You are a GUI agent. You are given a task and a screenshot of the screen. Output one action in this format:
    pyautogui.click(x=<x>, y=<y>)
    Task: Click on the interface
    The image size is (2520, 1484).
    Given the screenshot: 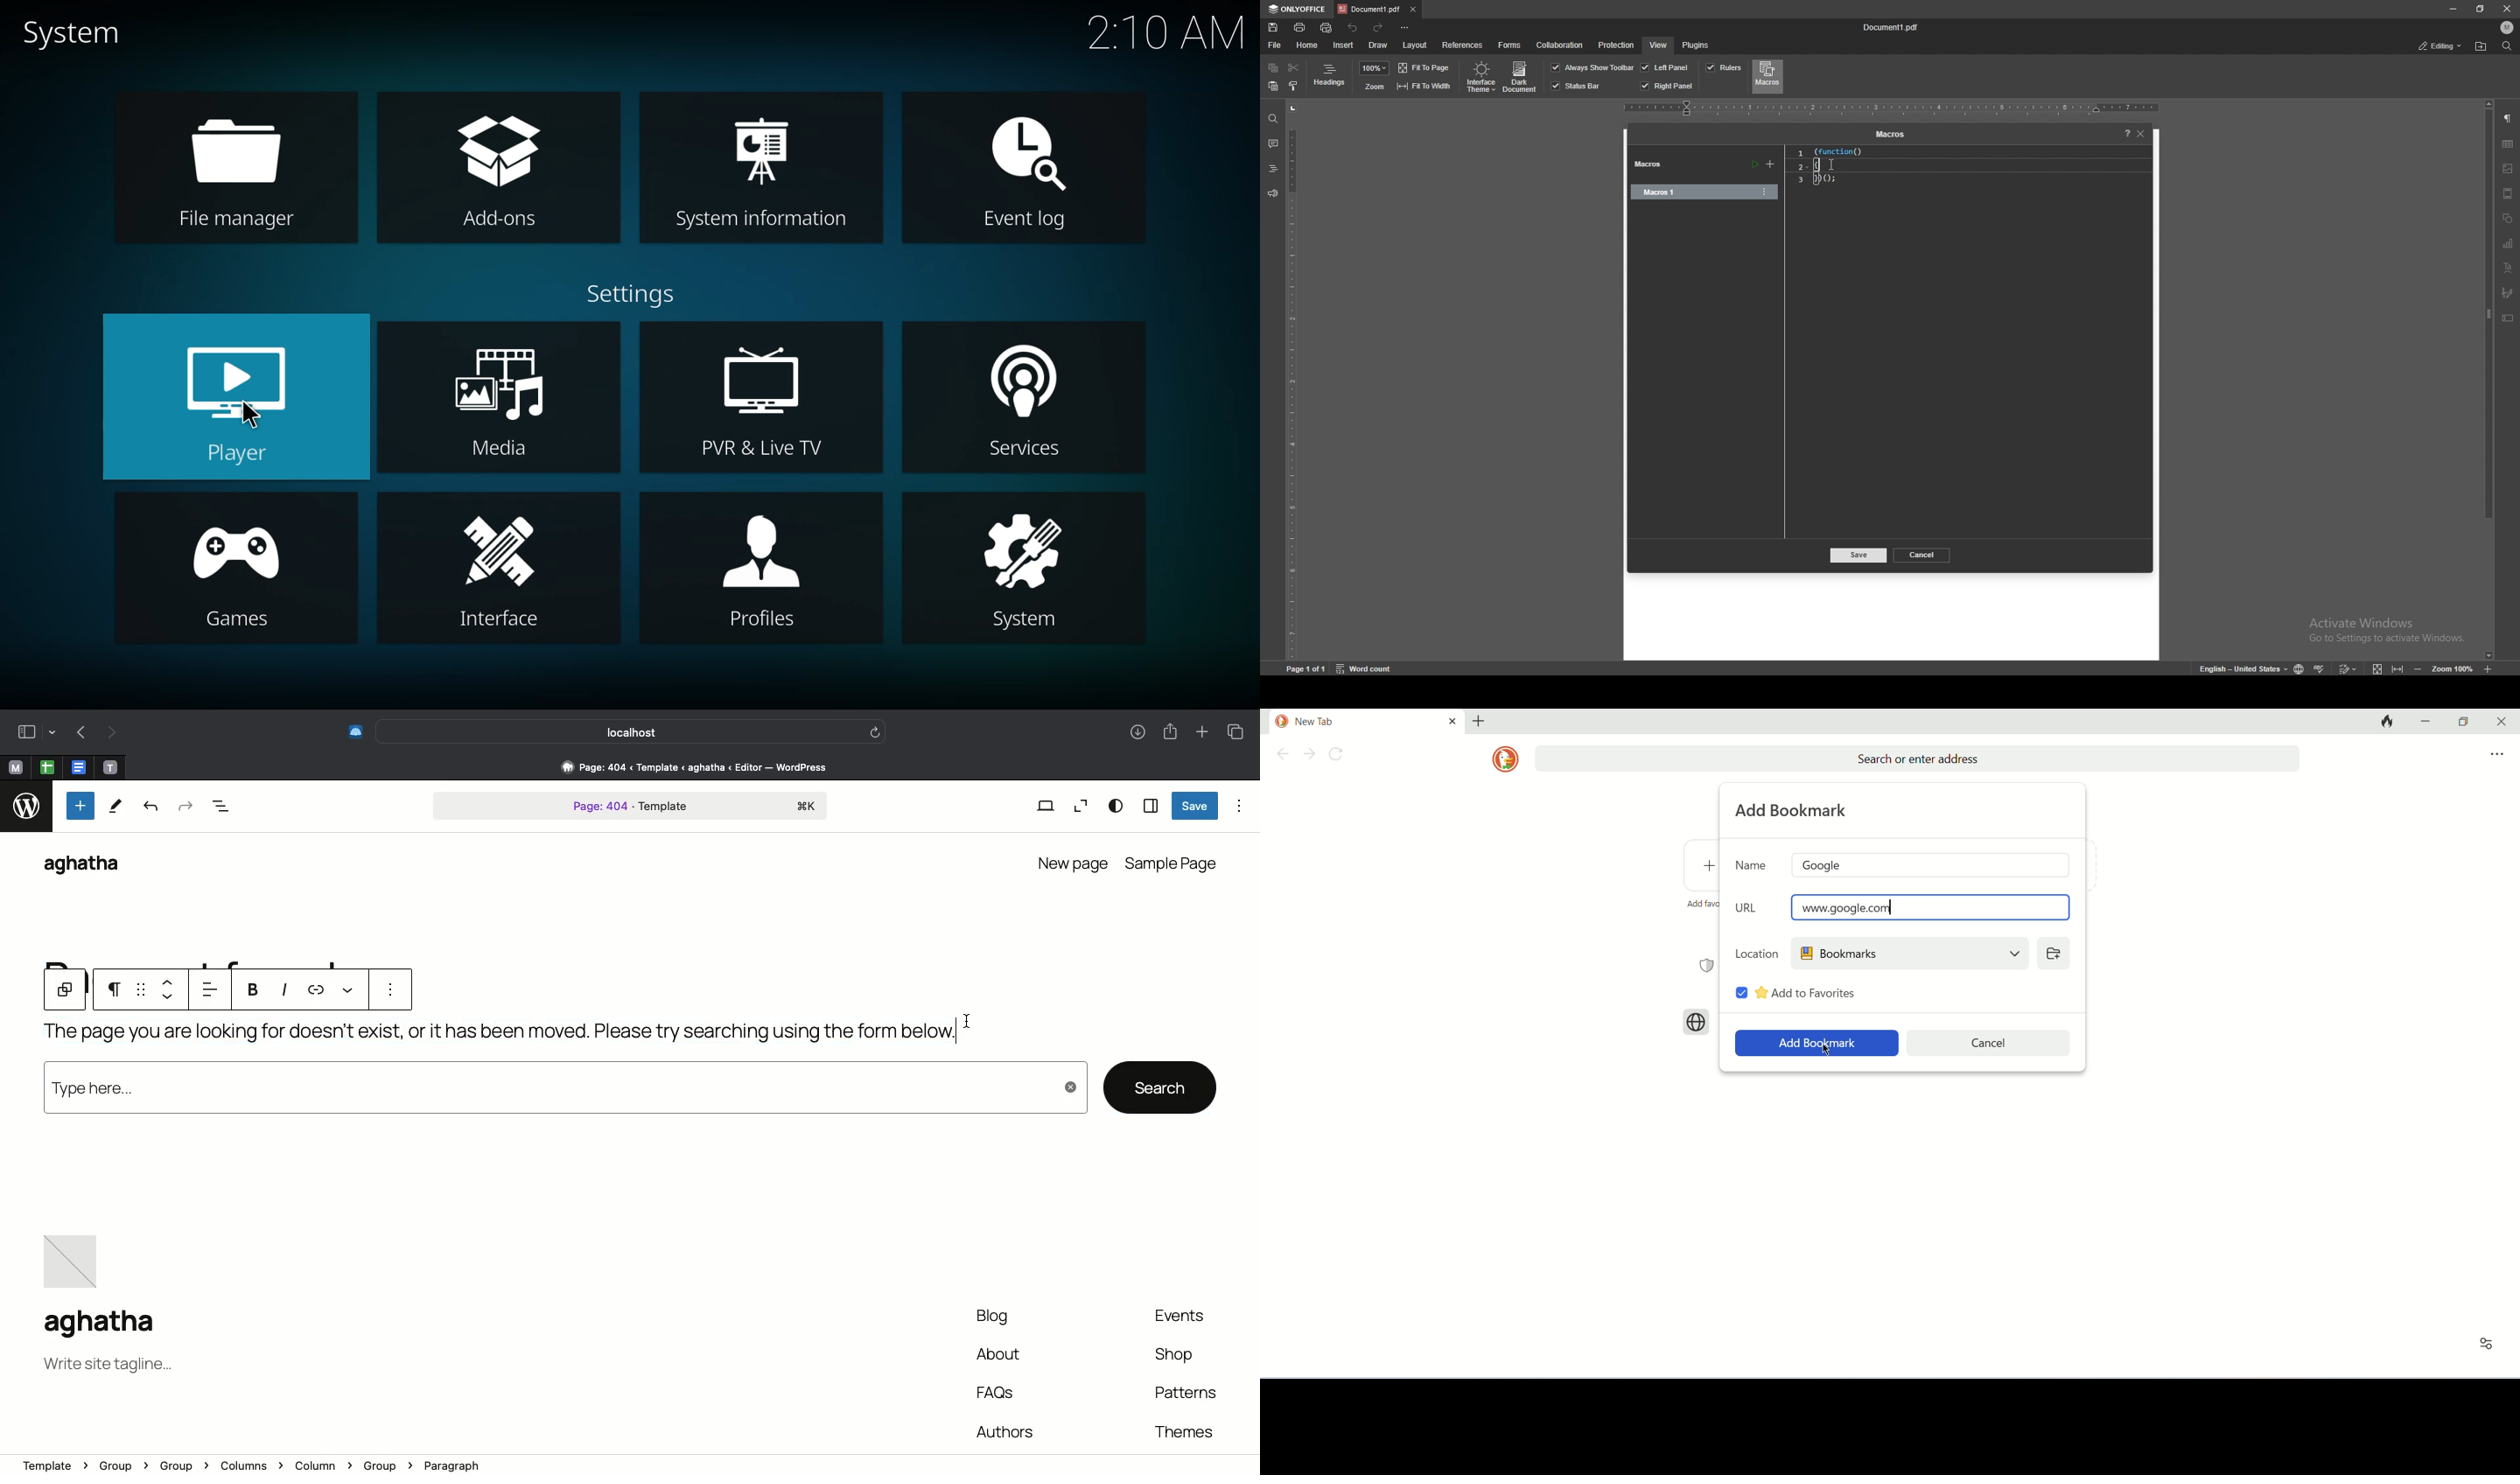 What is the action you would take?
    pyautogui.click(x=507, y=569)
    